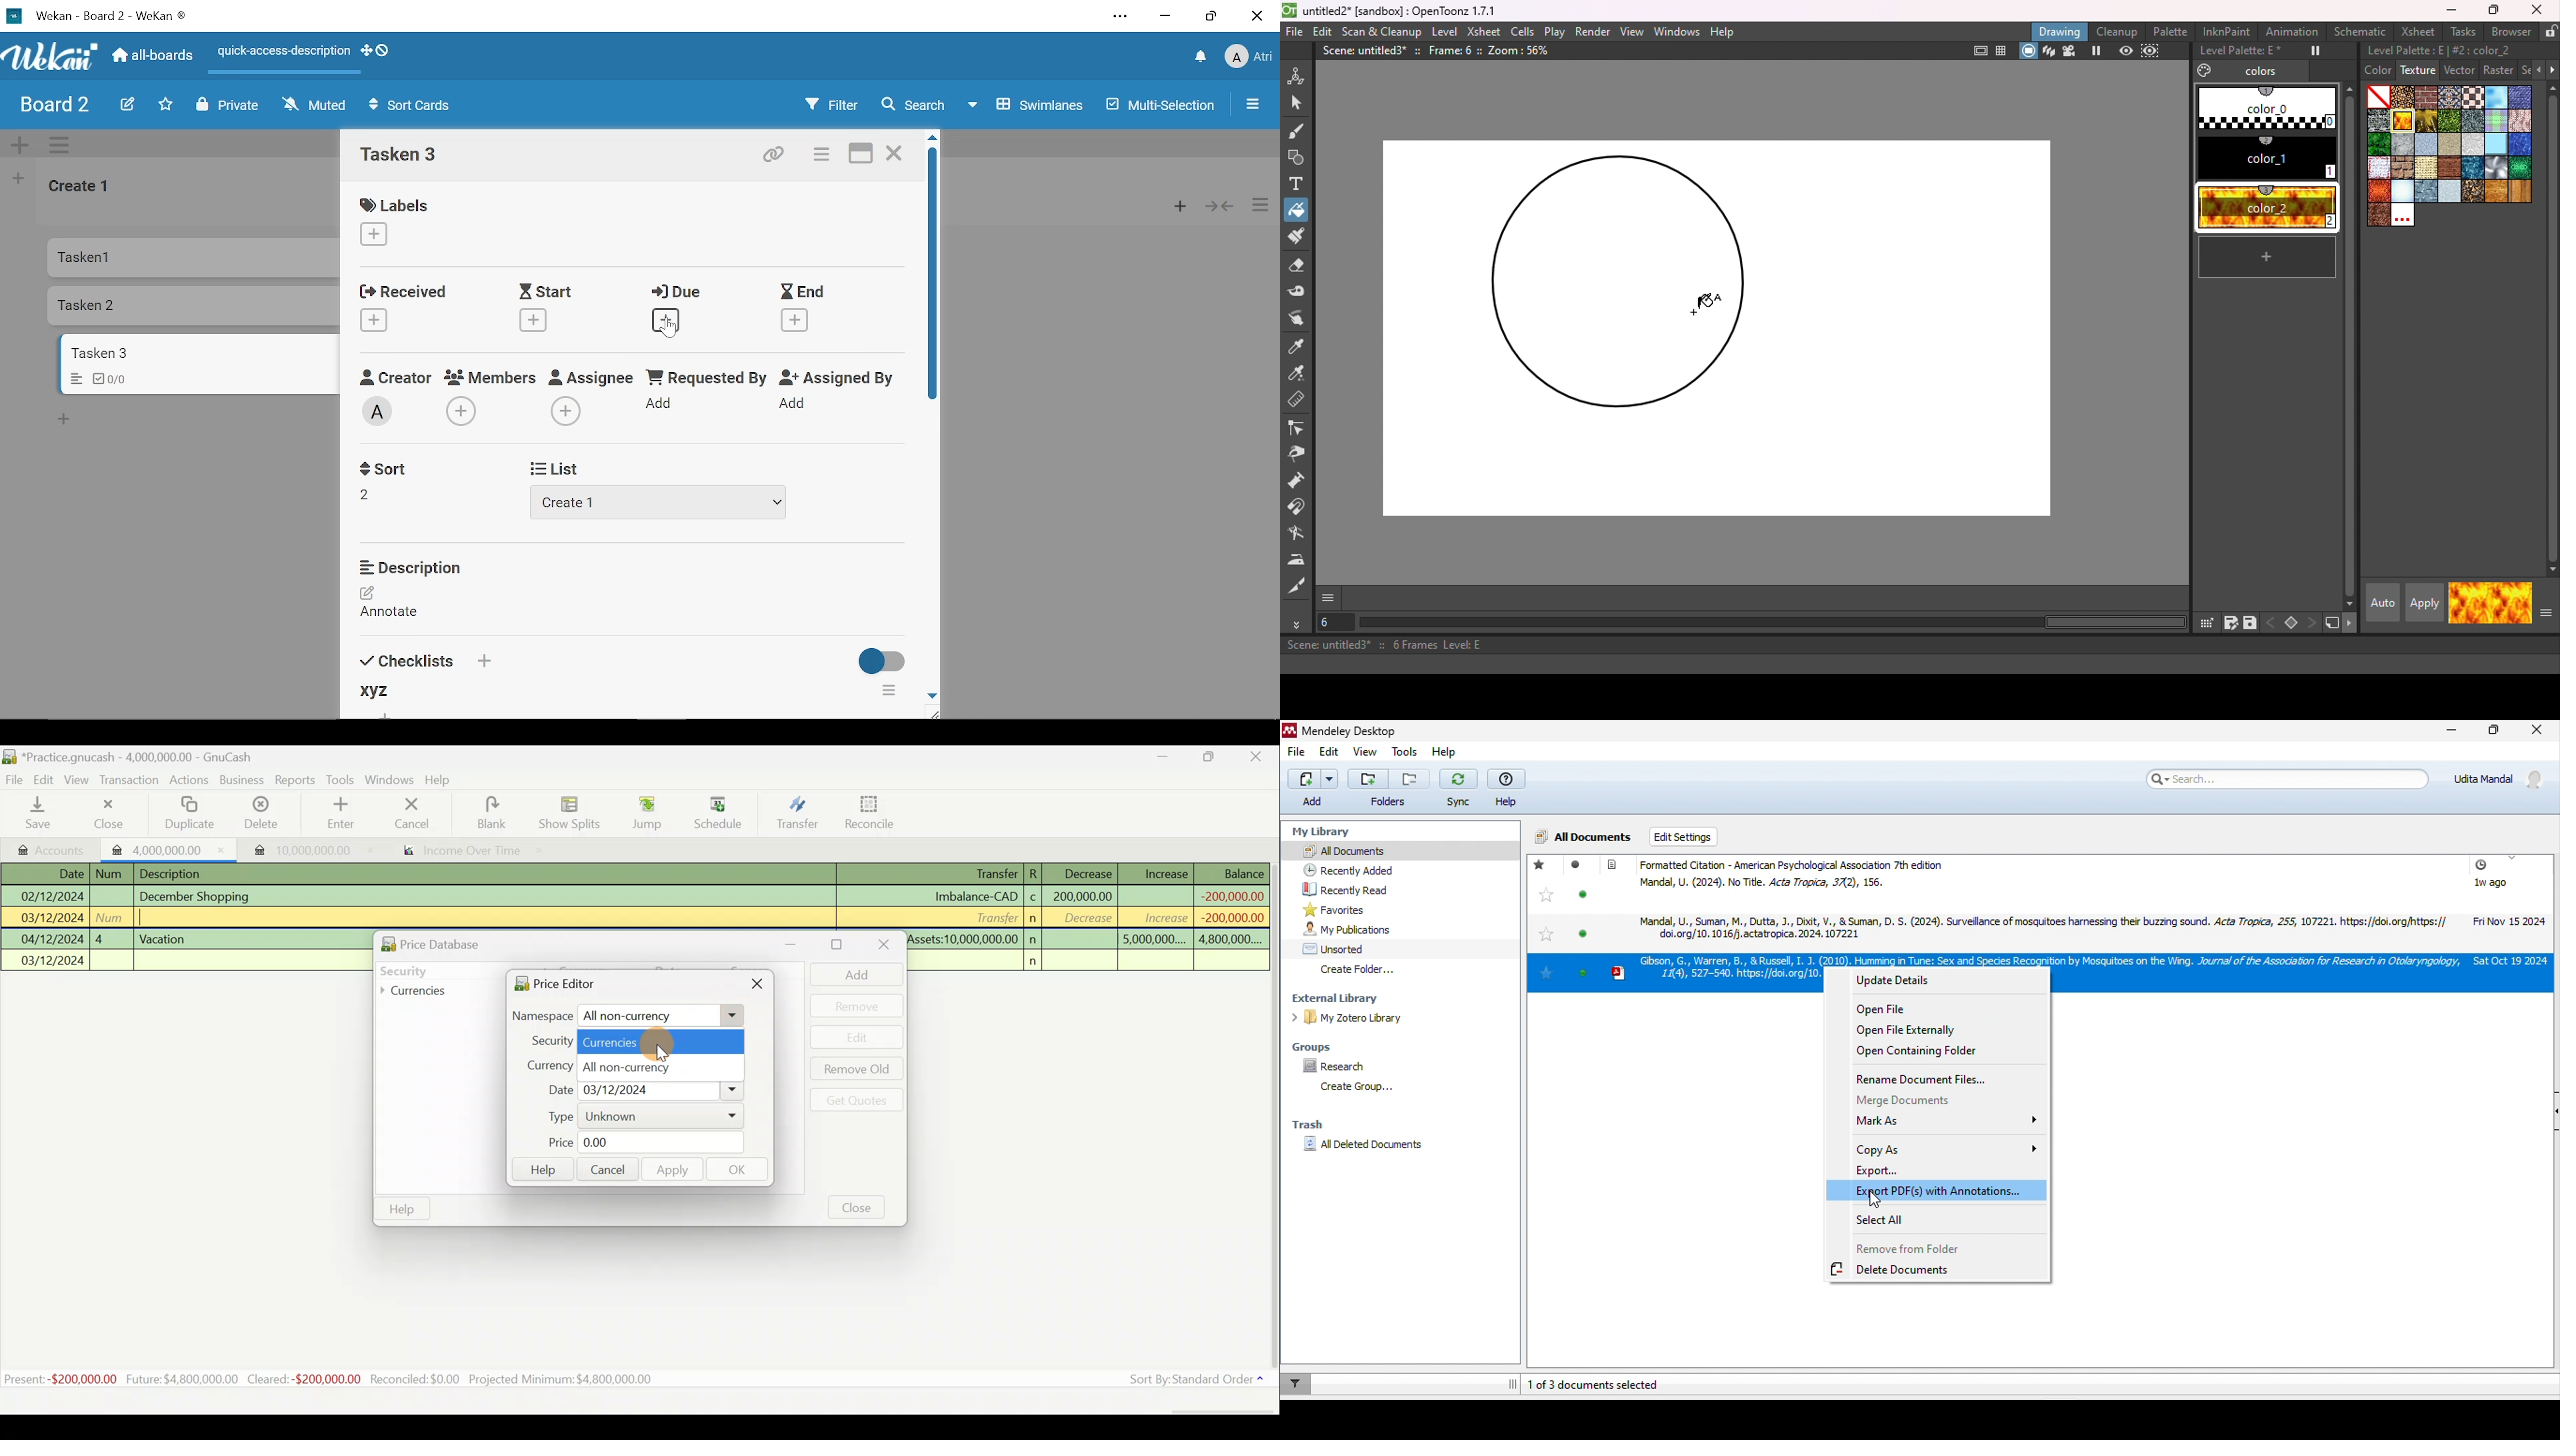 Image resolution: width=2576 pixels, height=1456 pixels. Describe the element at coordinates (718, 813) in the screenshot. I see `Schedule` at that location.